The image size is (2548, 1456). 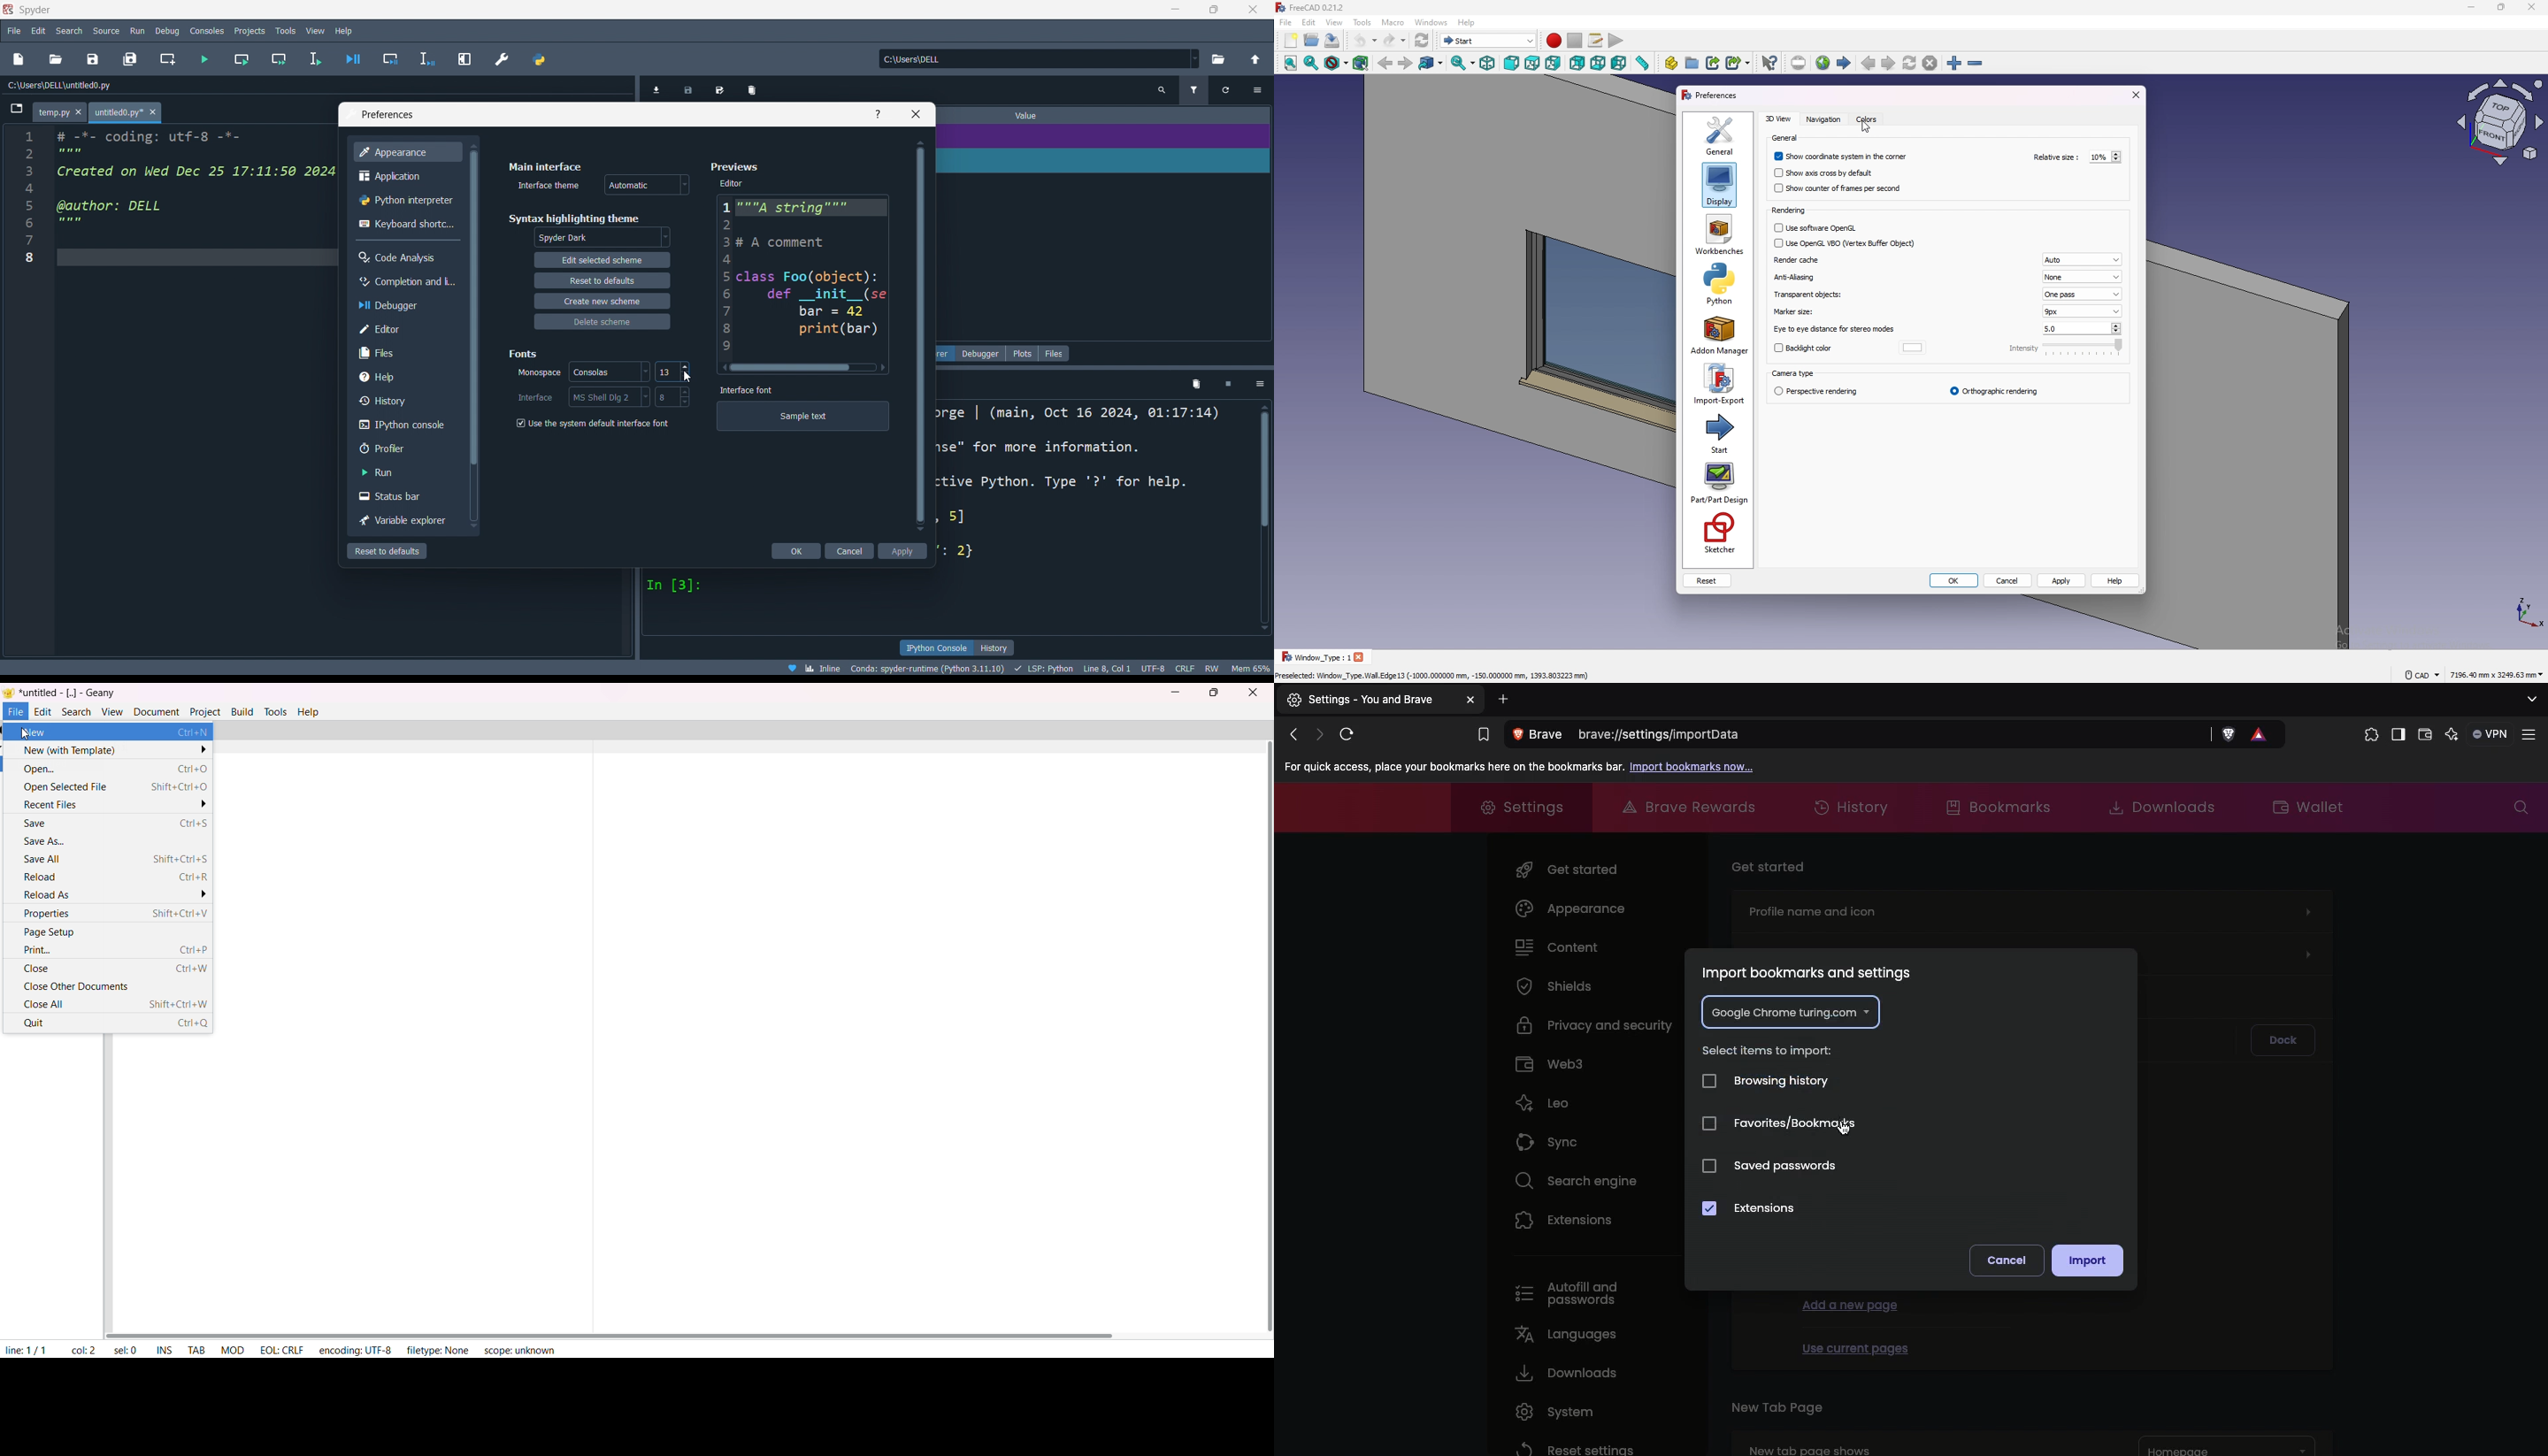 I want to click on files, so click(x=407, y=353).